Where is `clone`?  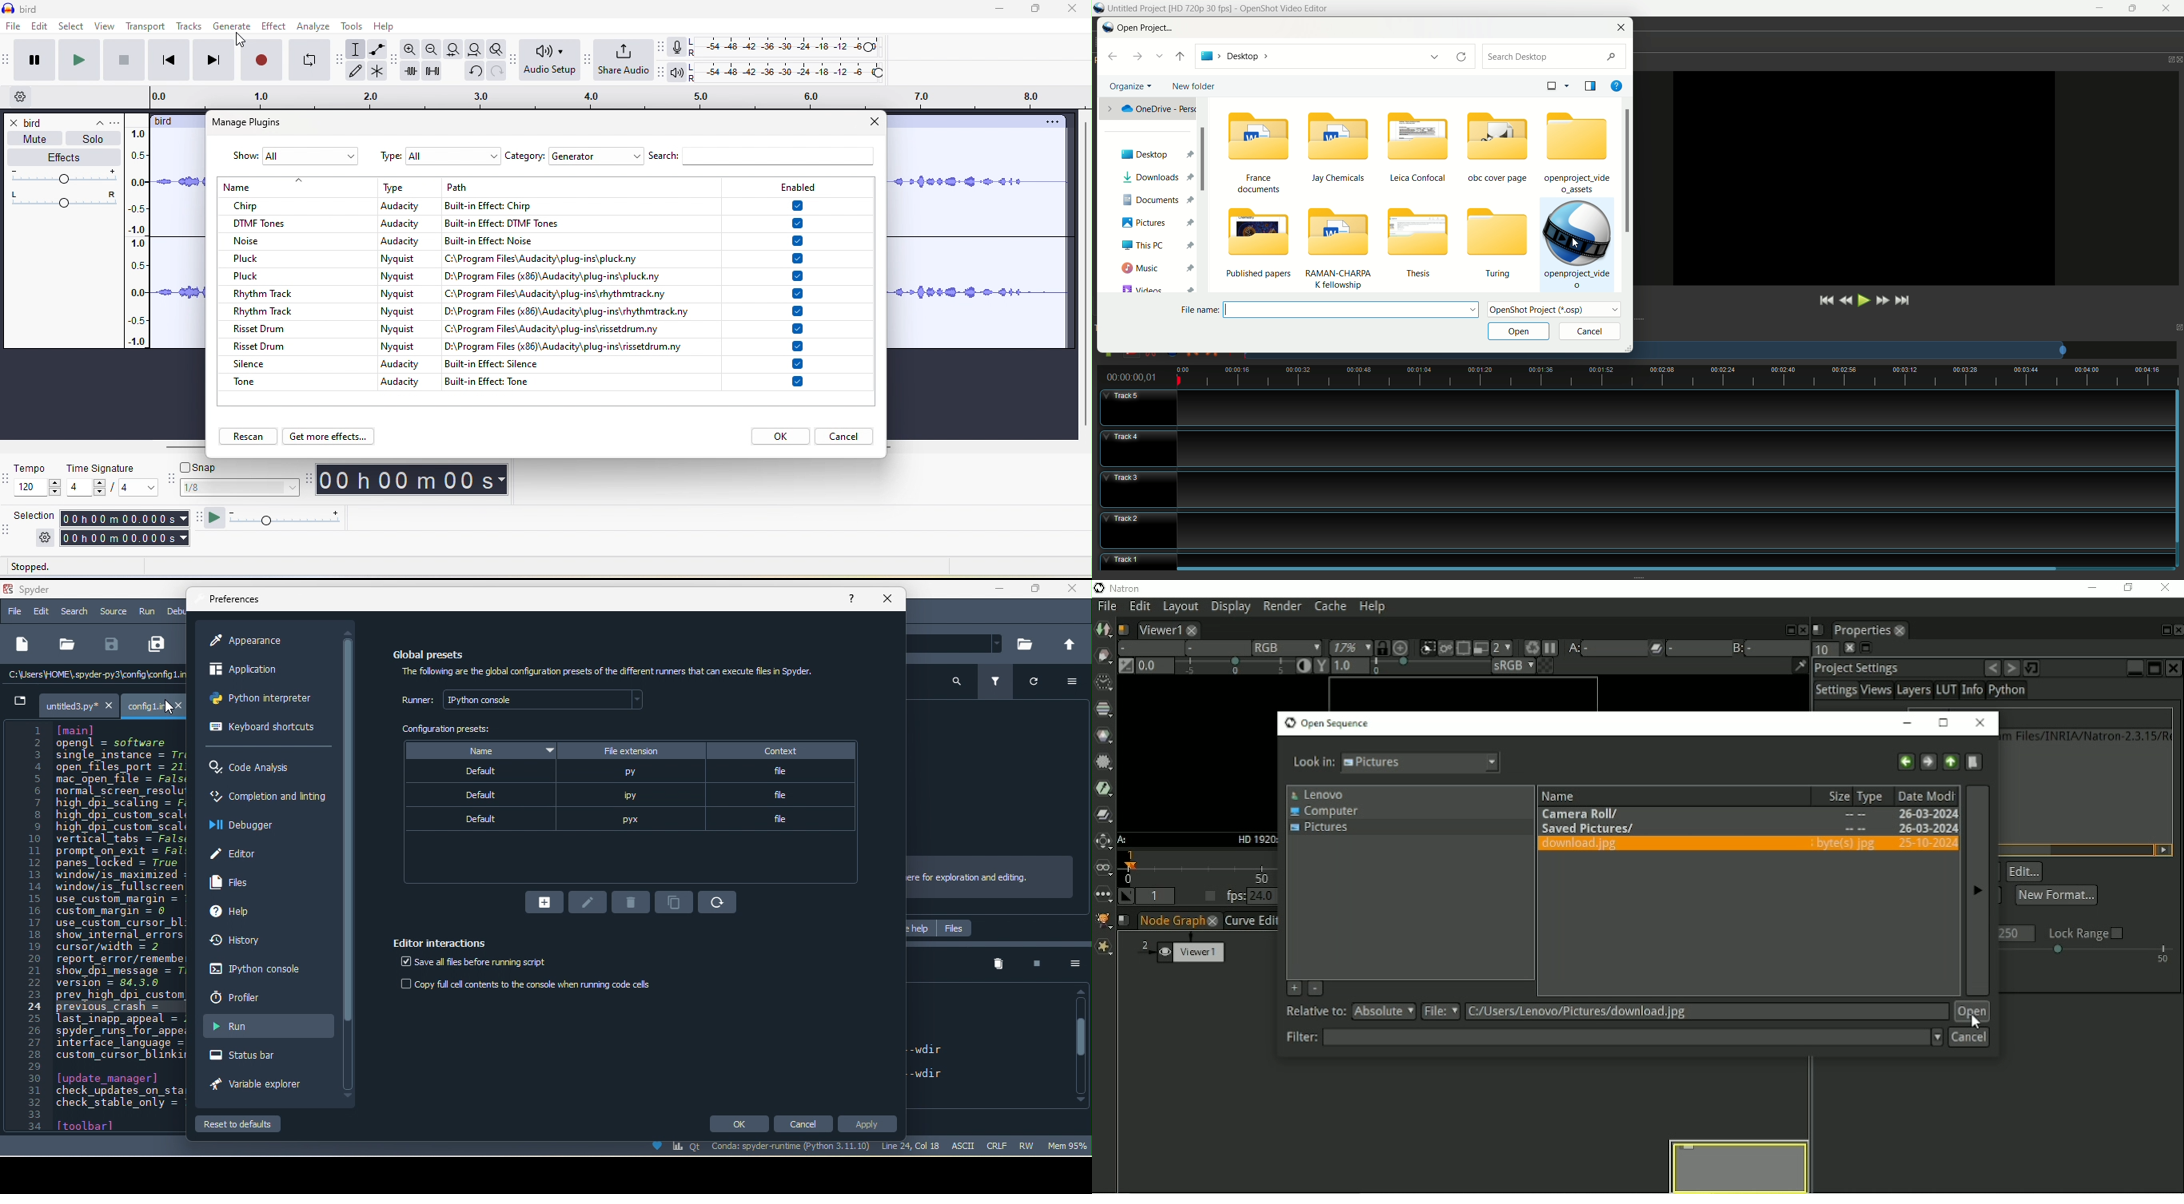 clone is located at coordinates (677, 902).